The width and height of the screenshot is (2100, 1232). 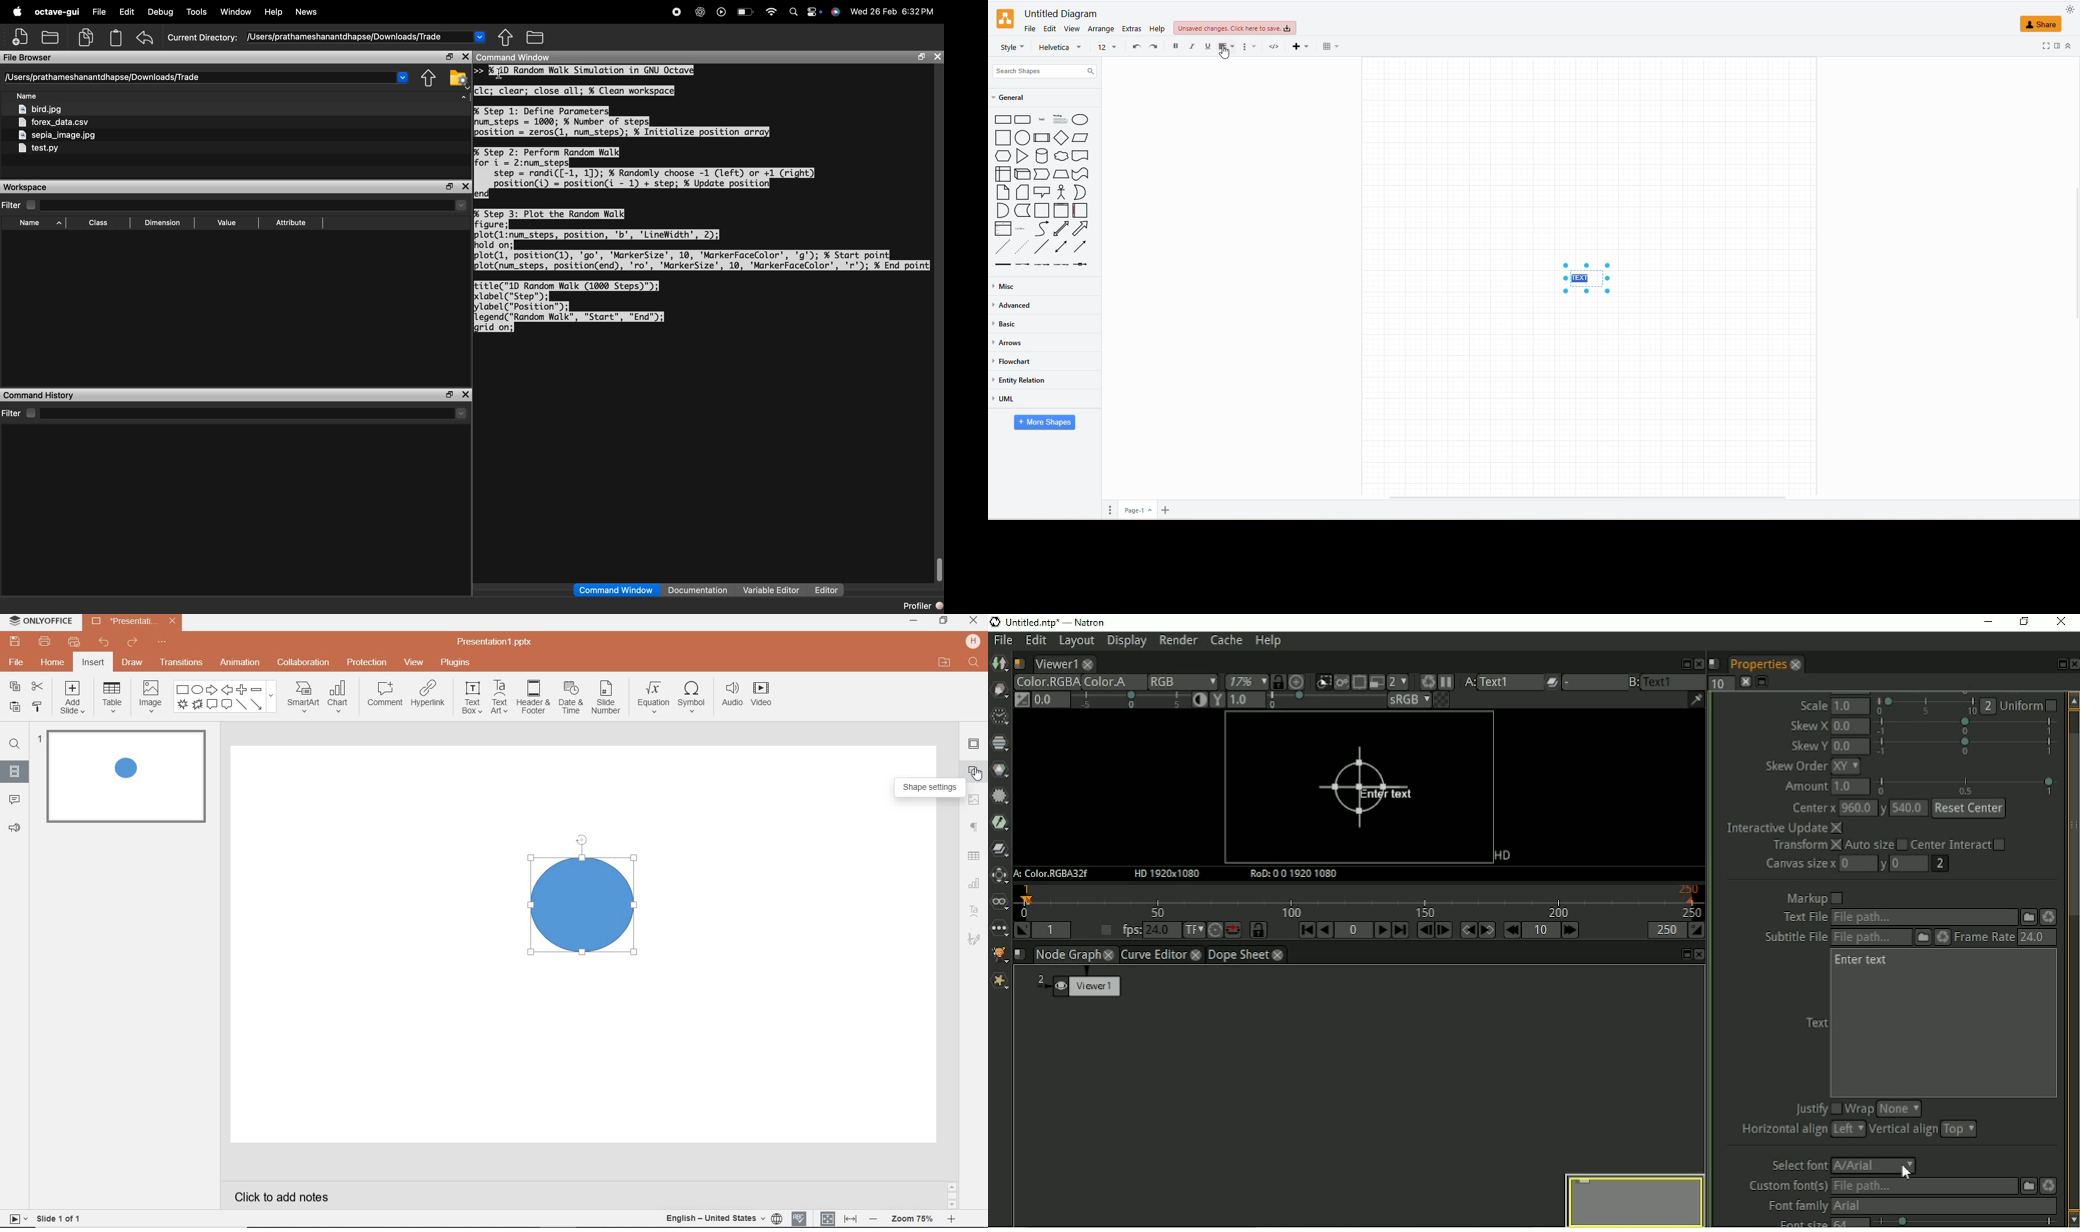 What do you see at coordinates (1224, 53) in the screenshot?
I see `cursor` at bounding box center [1224, 53].